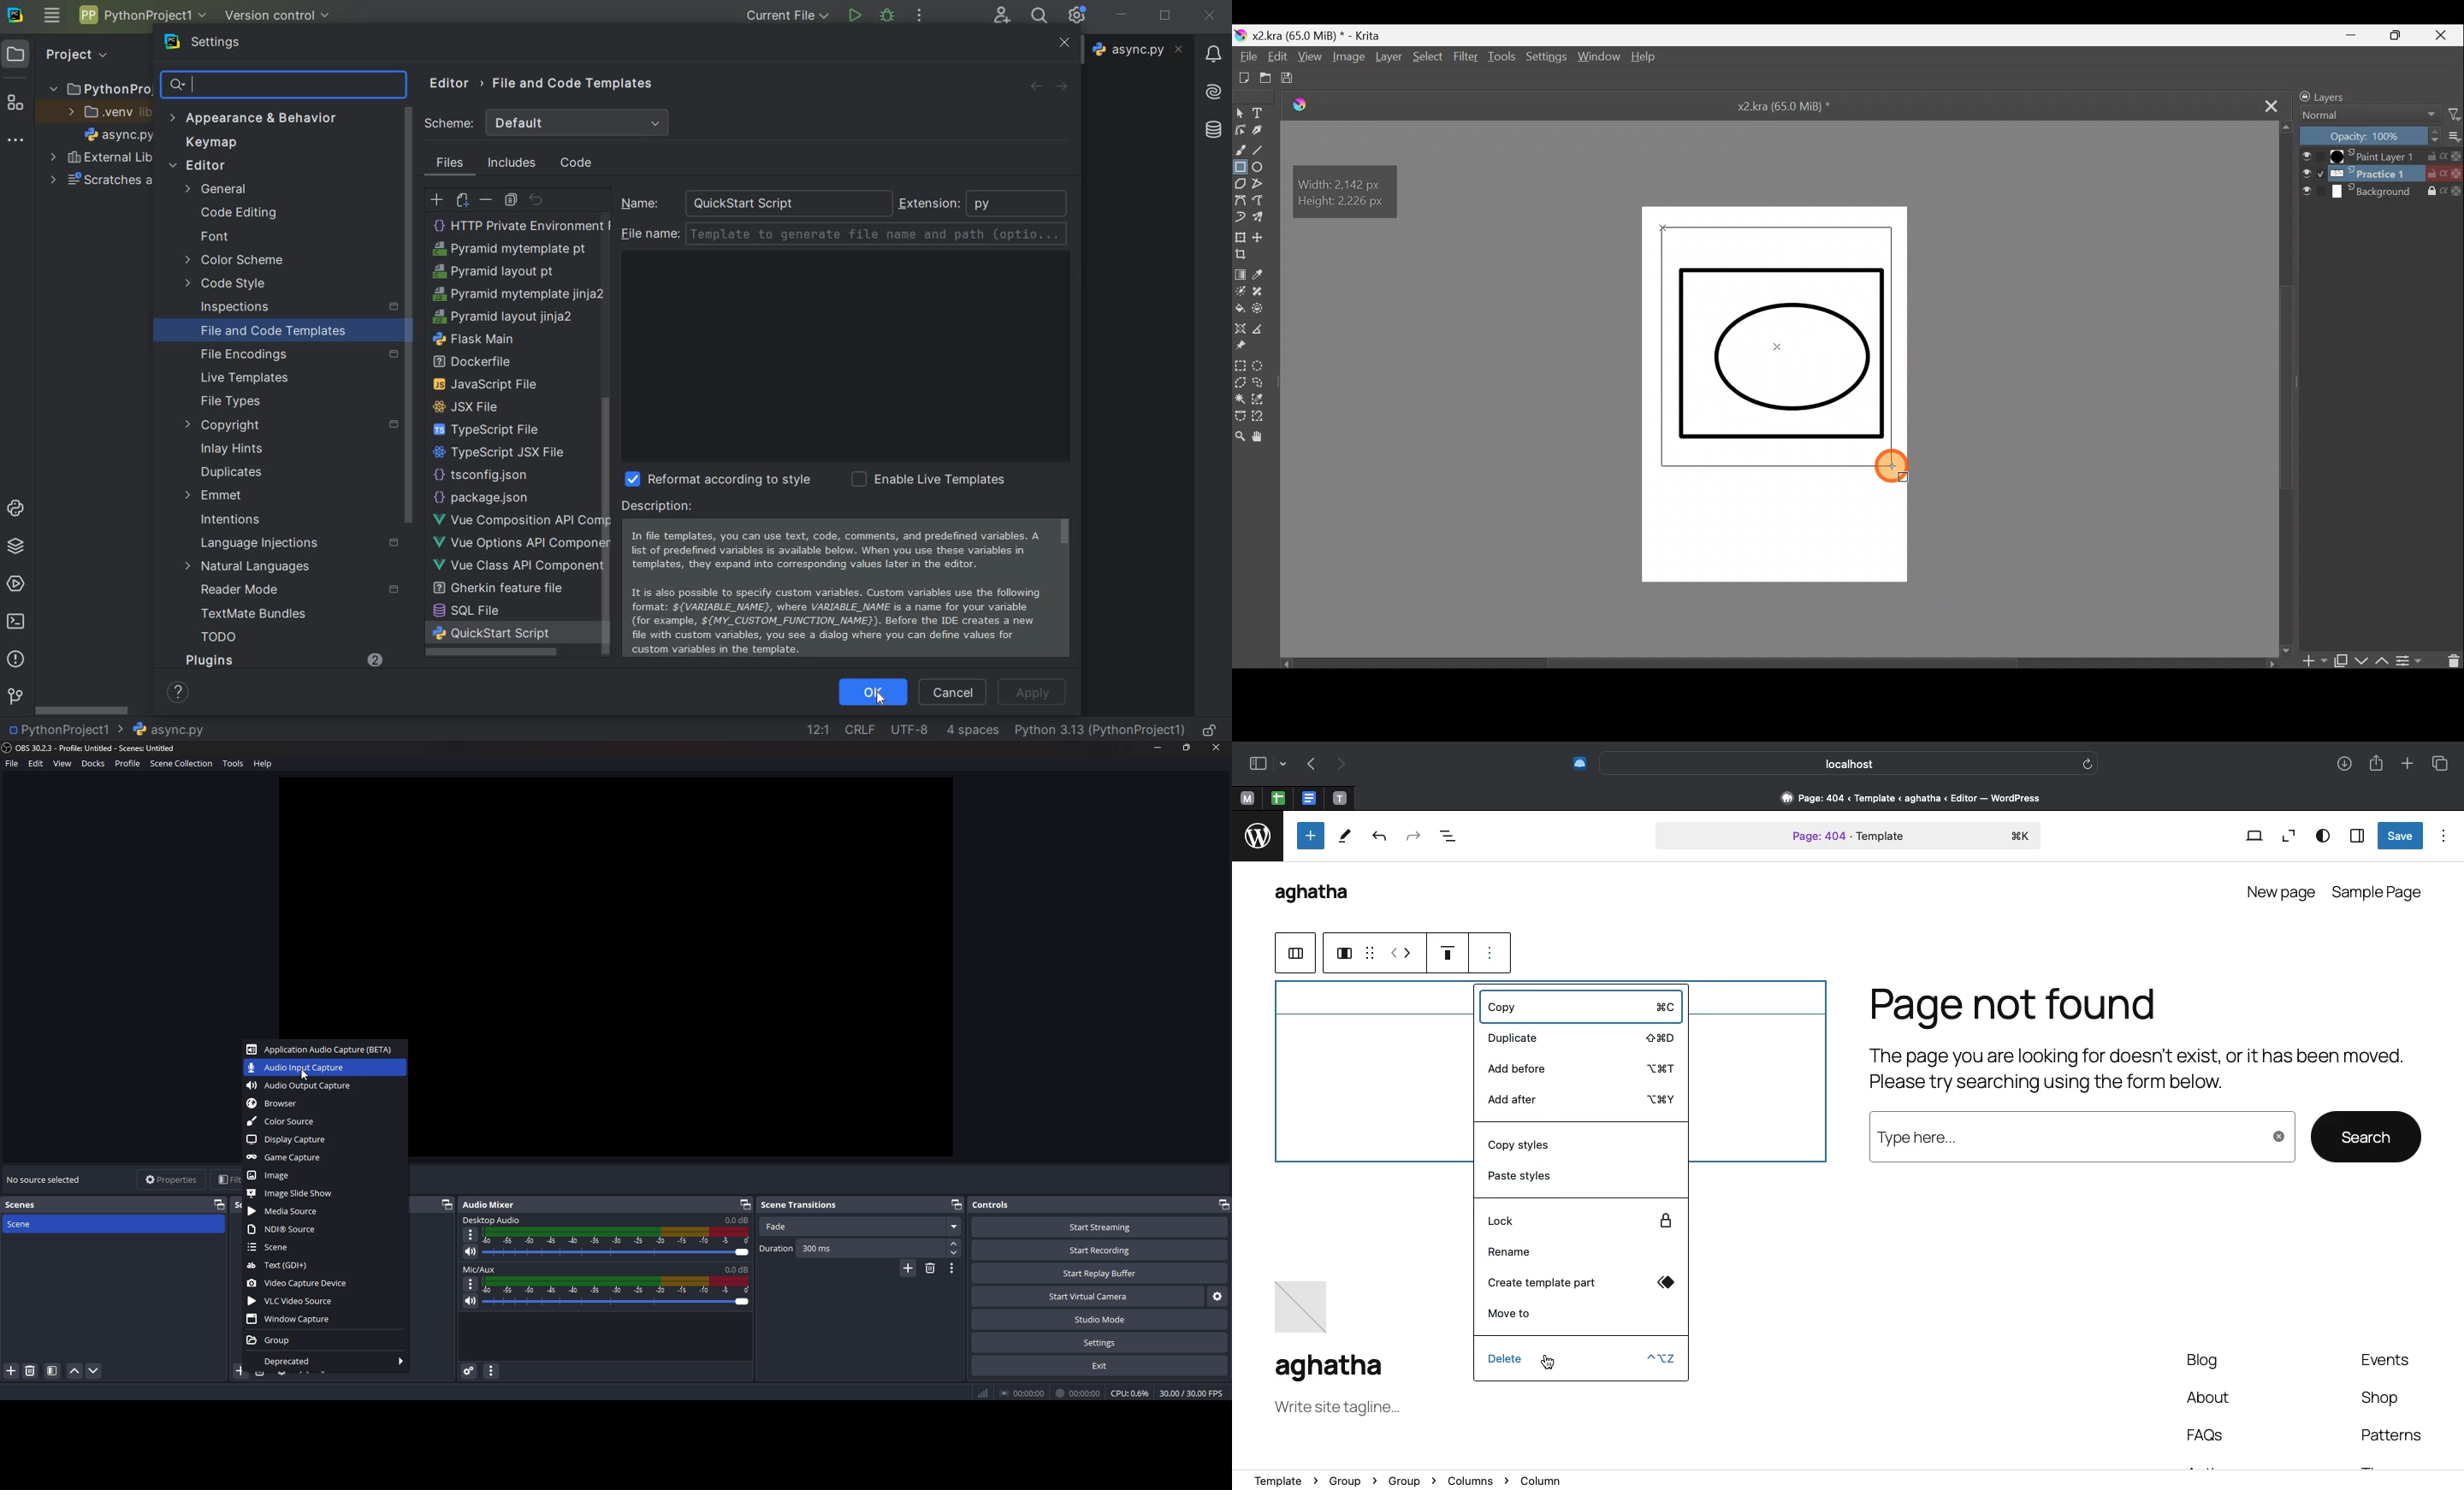 This screenshot has height=1512, width=2464. Describe the element at coordinates (482, 473) in the screenshot. I see `HTTP Request` at that location.